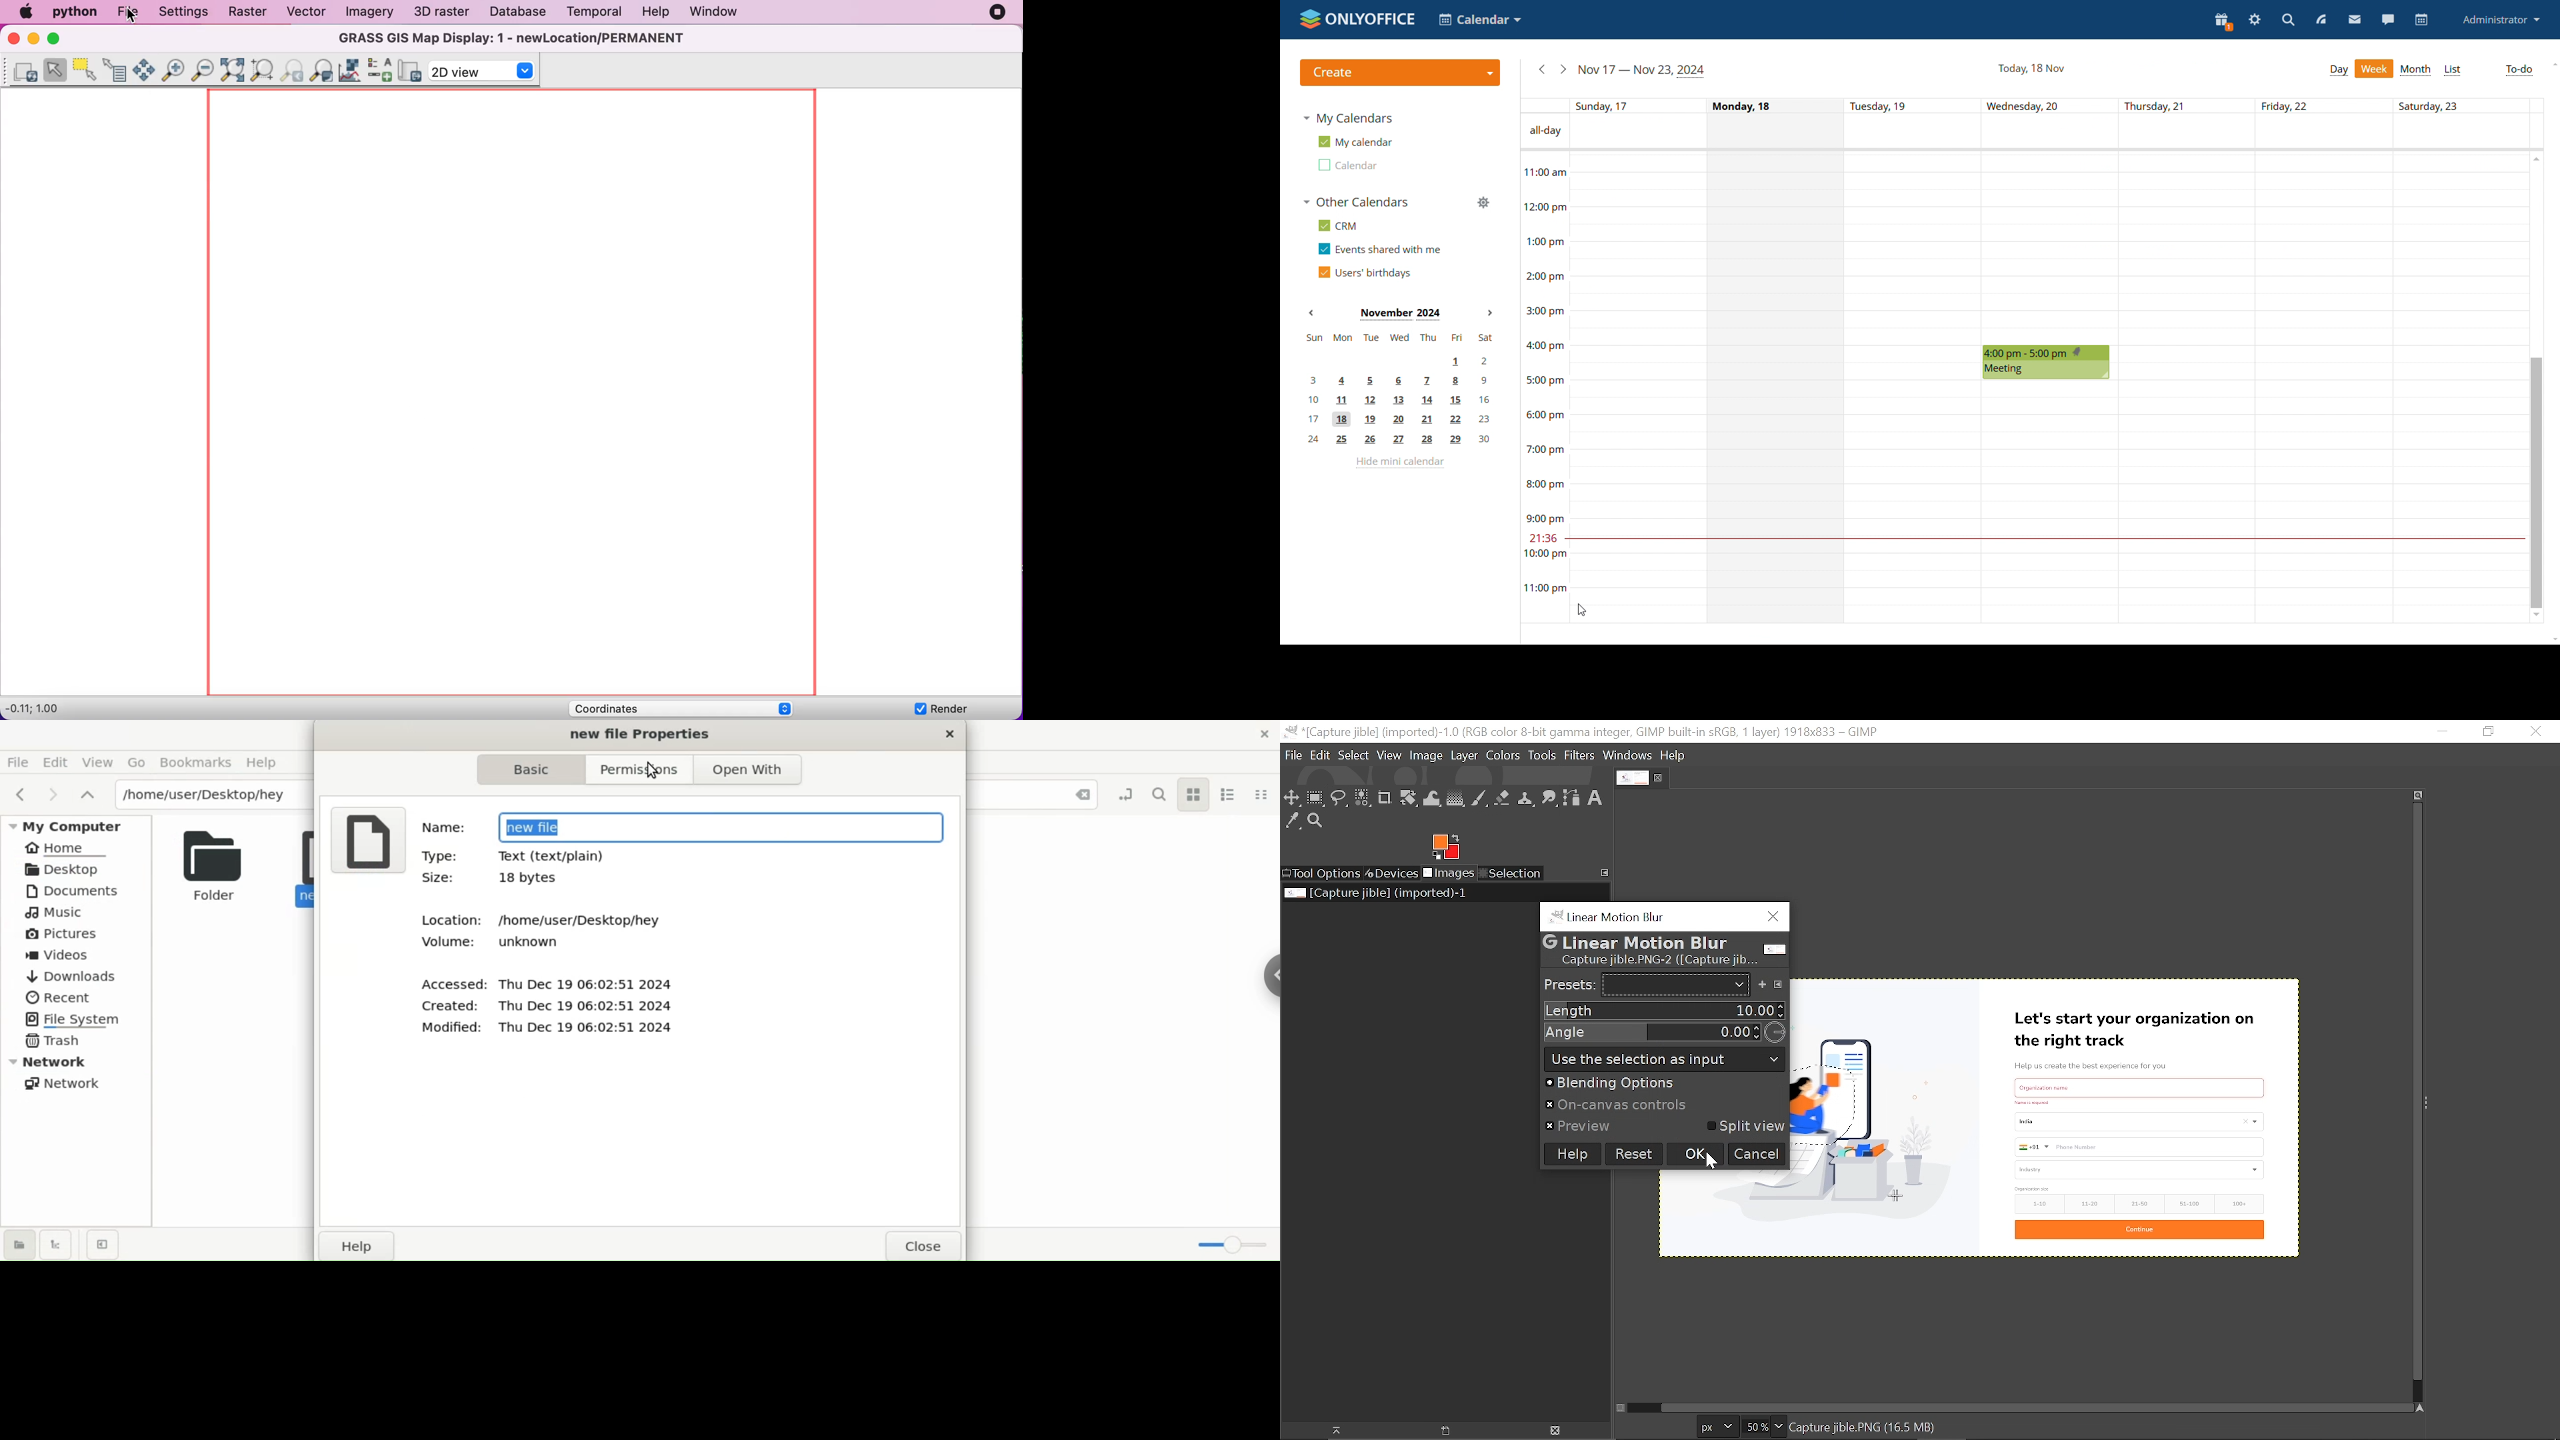  I want to click on list view, so click(2452, 70).